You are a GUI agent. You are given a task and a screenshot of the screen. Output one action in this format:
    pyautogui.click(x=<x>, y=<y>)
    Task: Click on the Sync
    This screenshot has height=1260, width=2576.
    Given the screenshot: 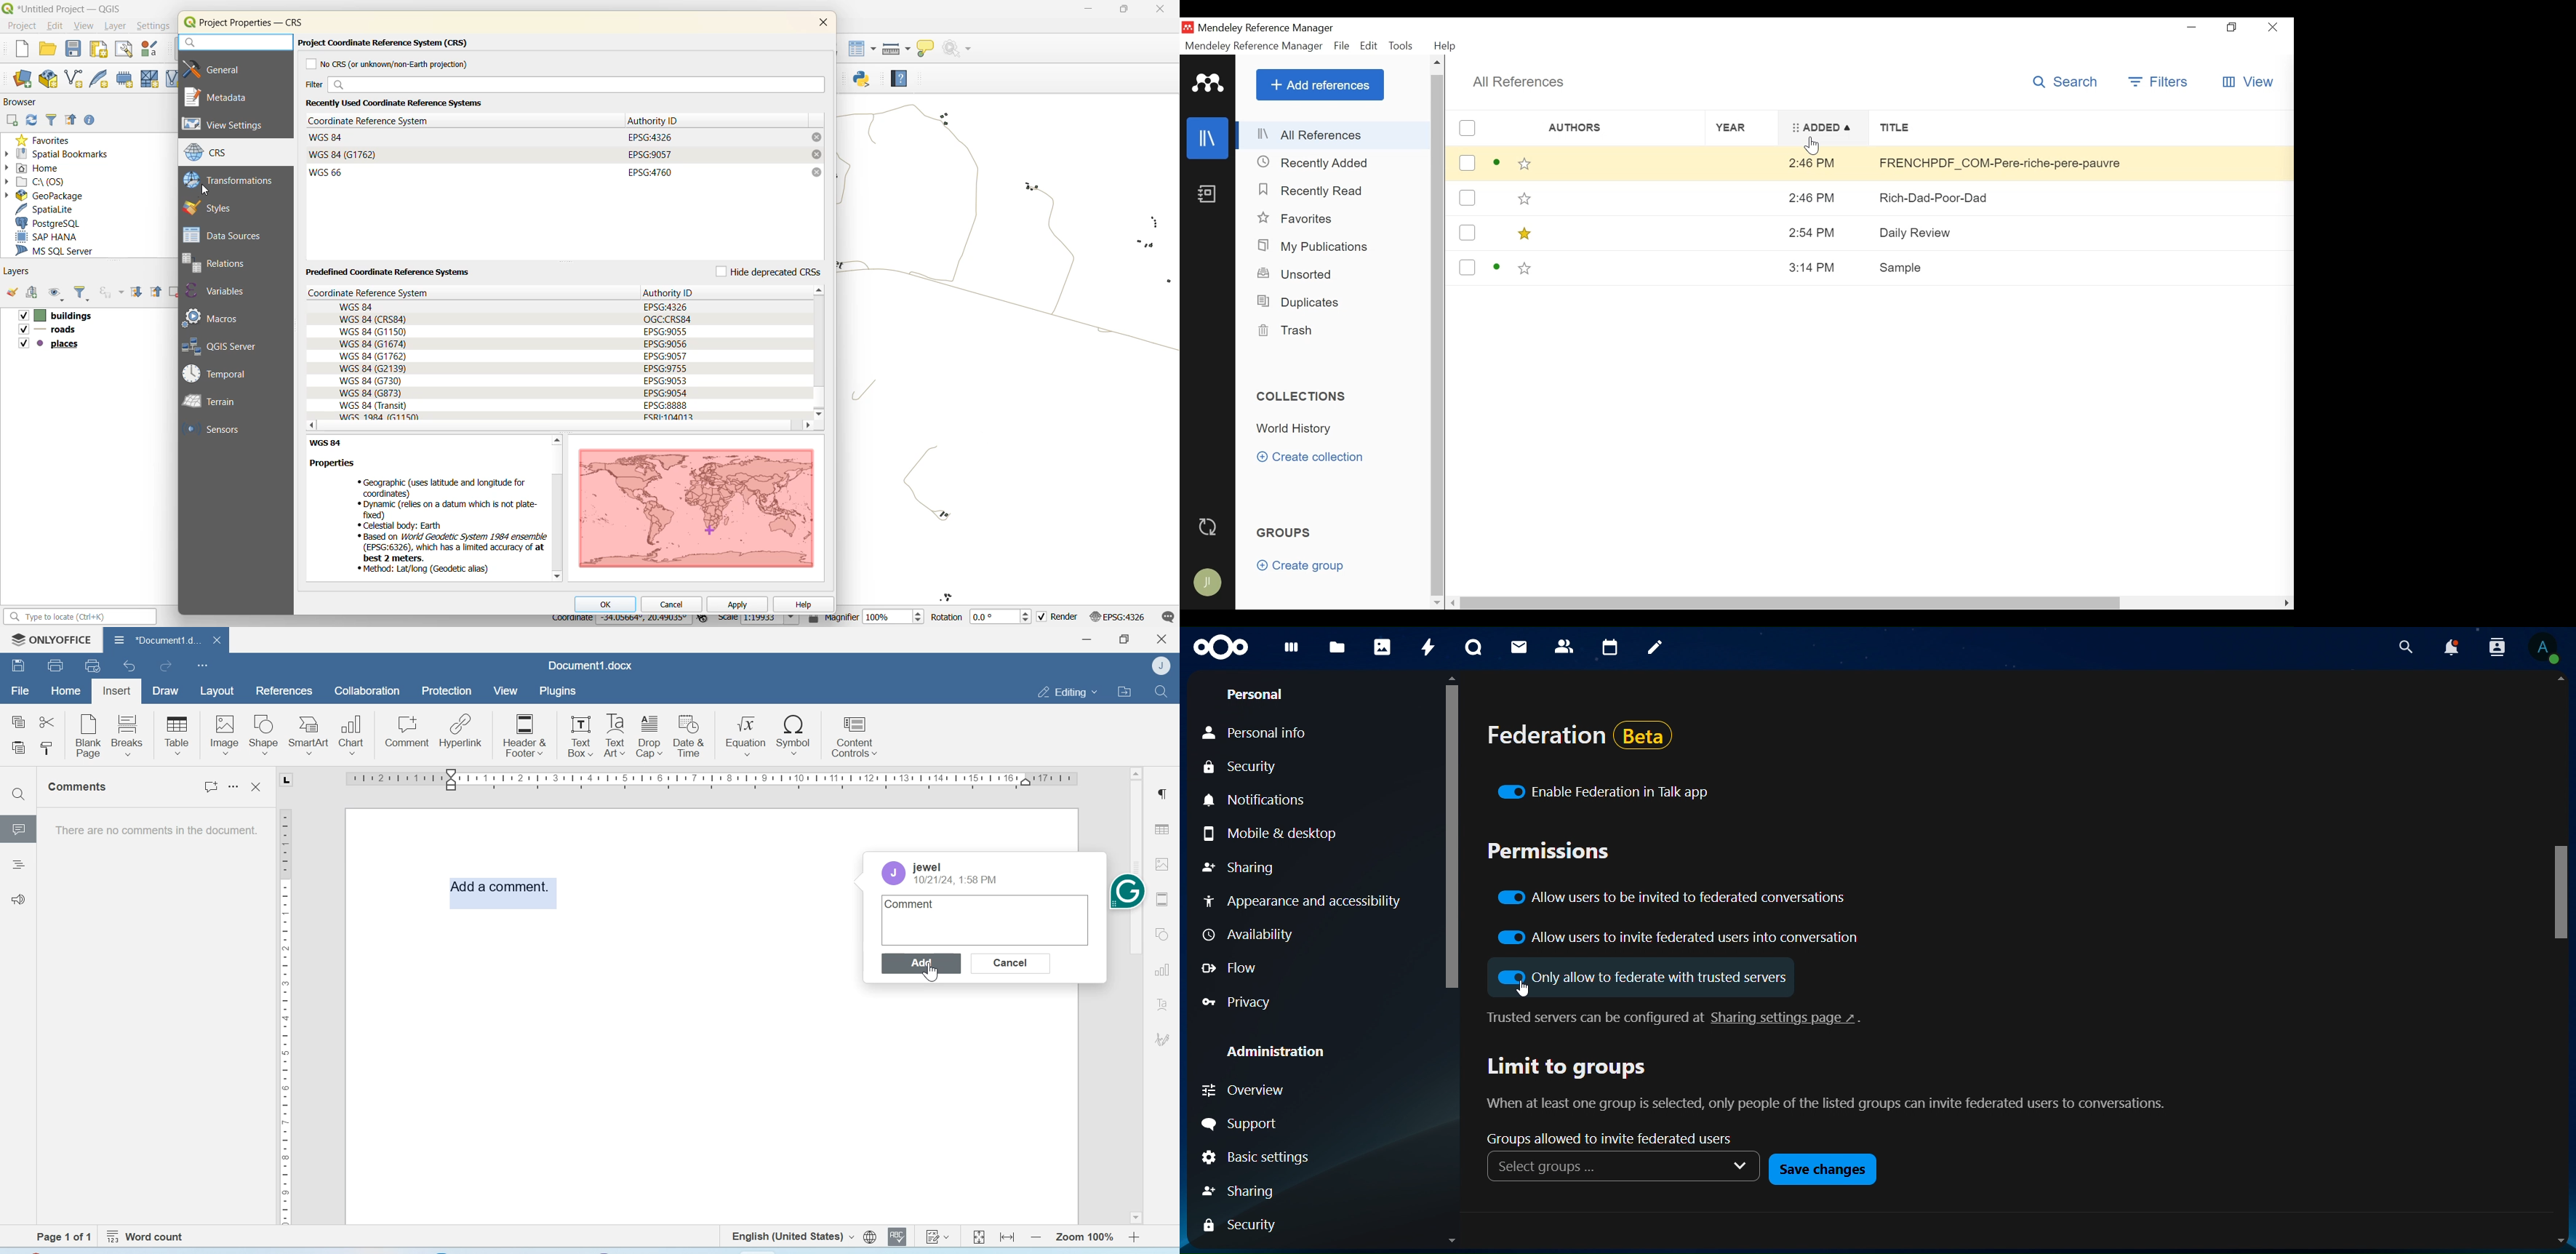 What is the action you would take?
    pyautogui.click(x=1208, y=527)
    